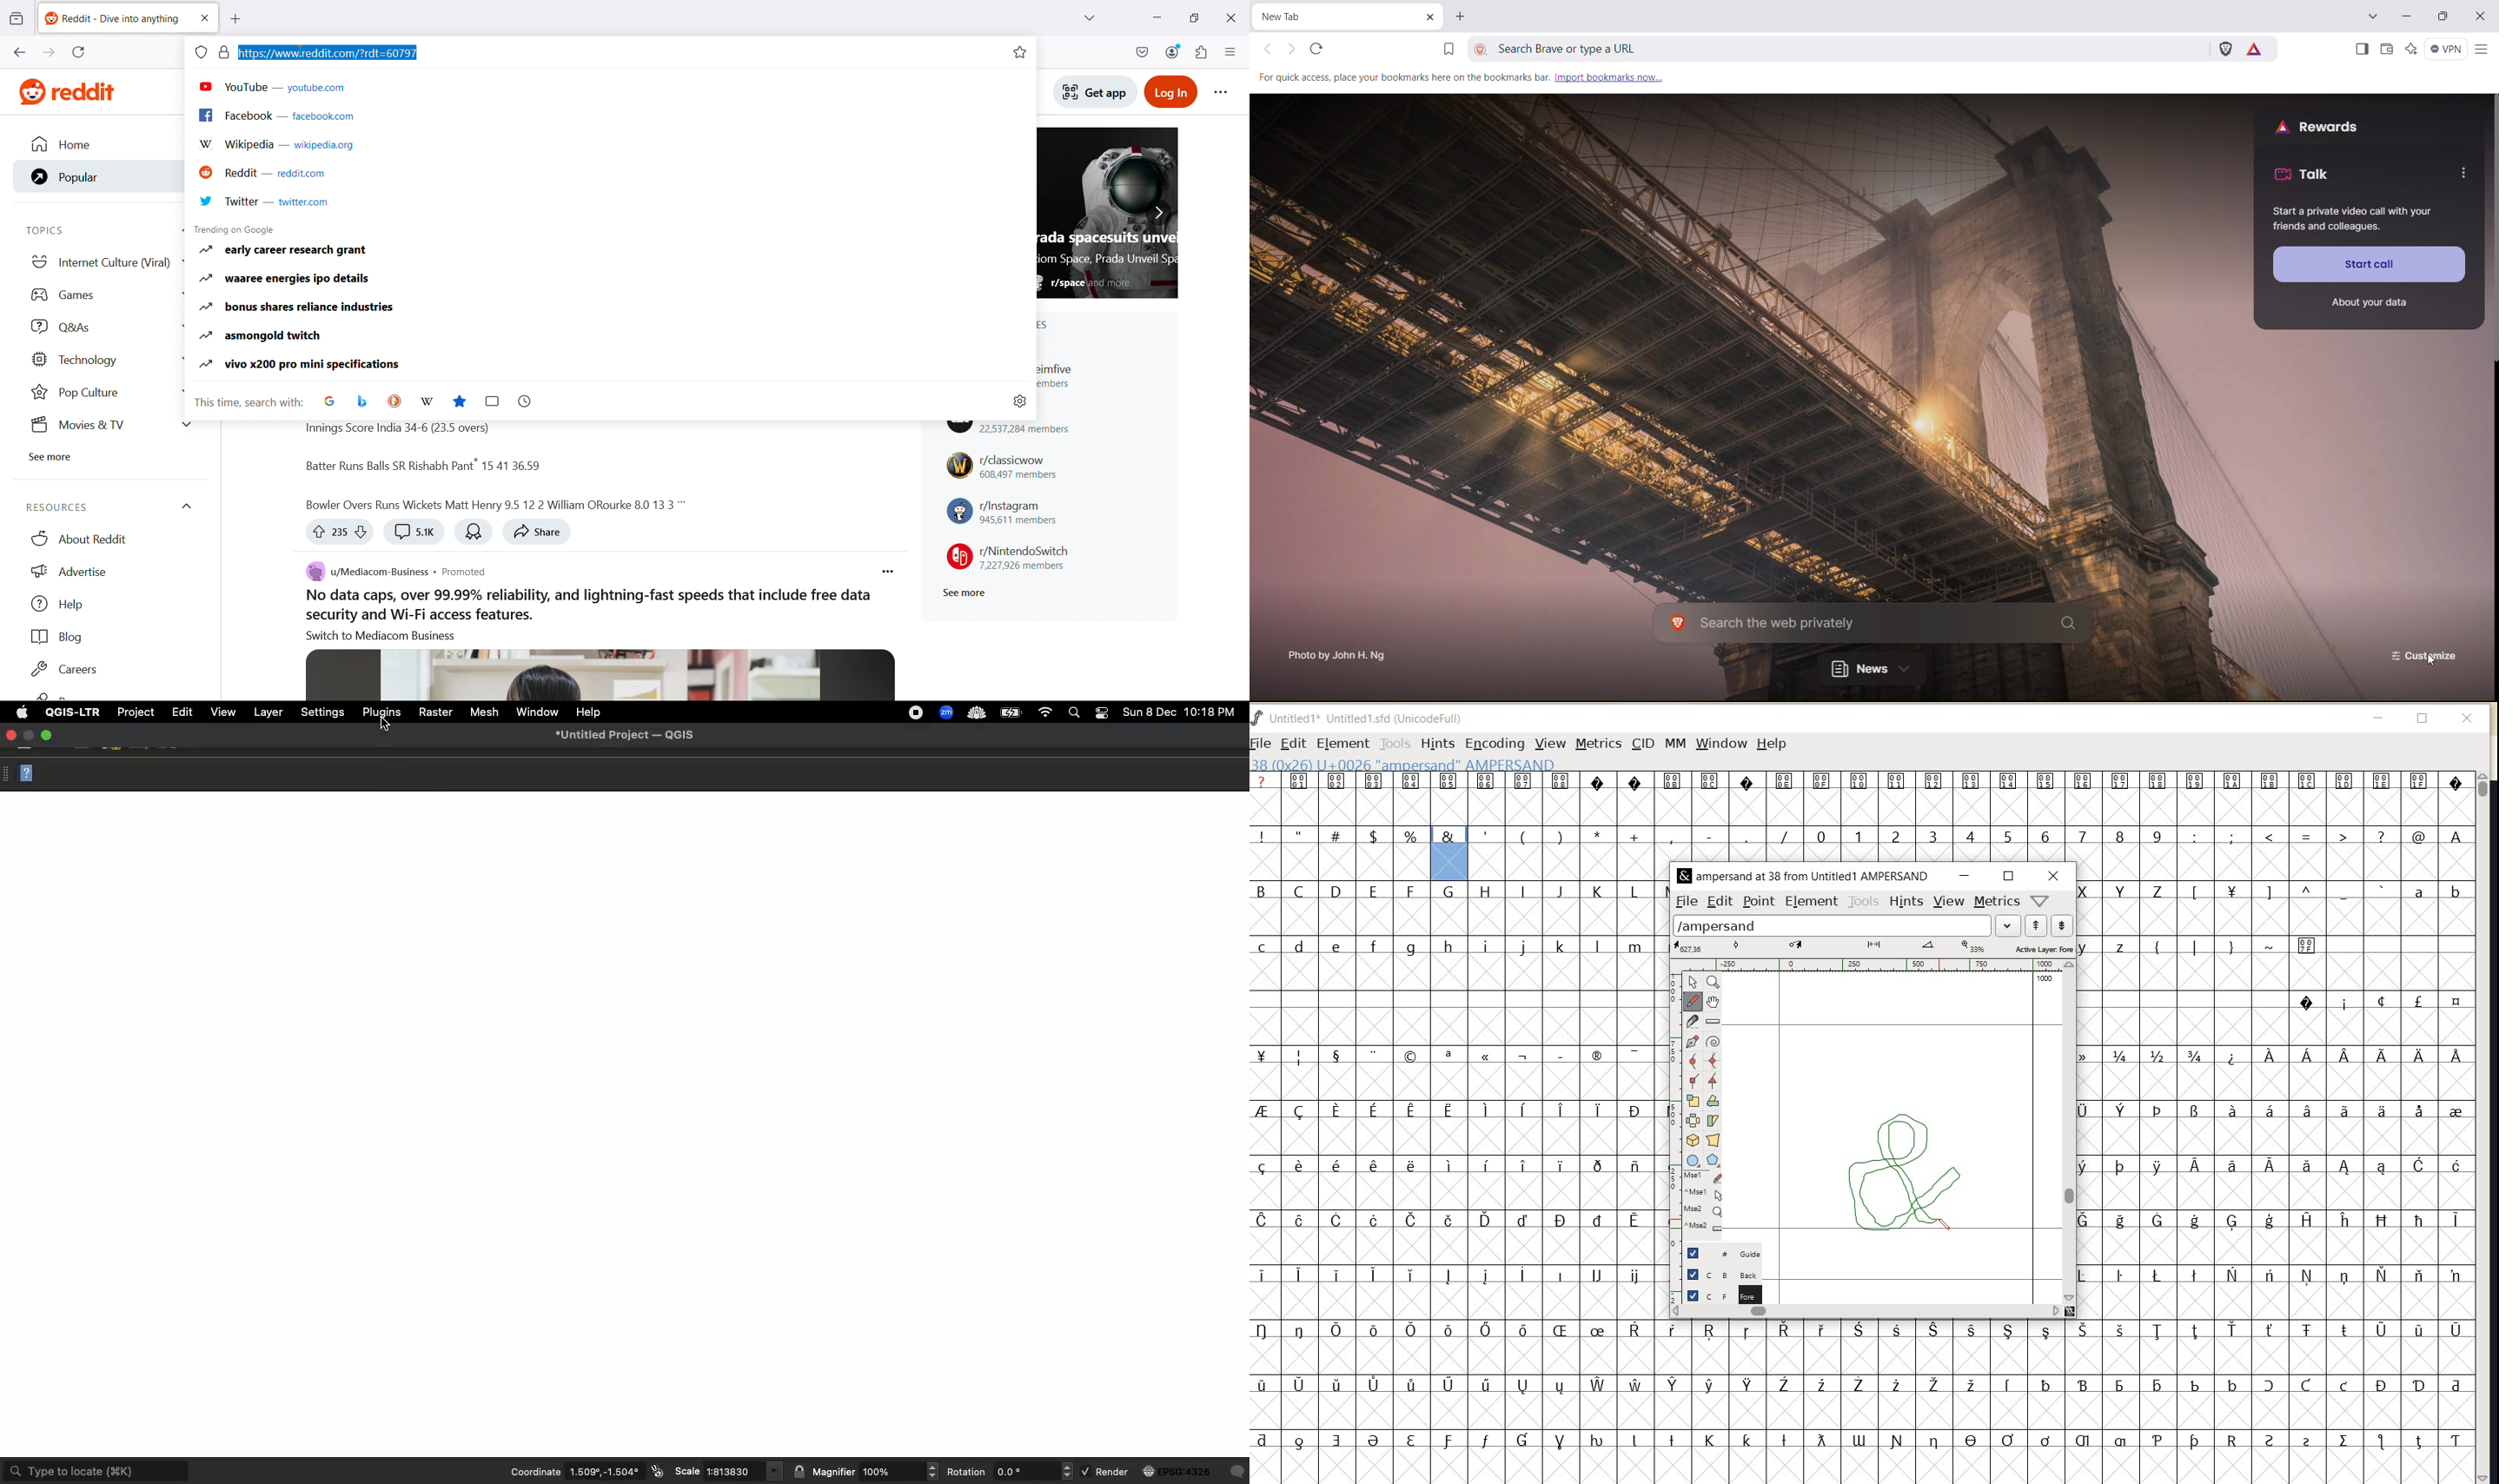 The height and width of the screenshot is (1484, 2520). I want to click on HELP/WINDOW, so click(2041, 900).